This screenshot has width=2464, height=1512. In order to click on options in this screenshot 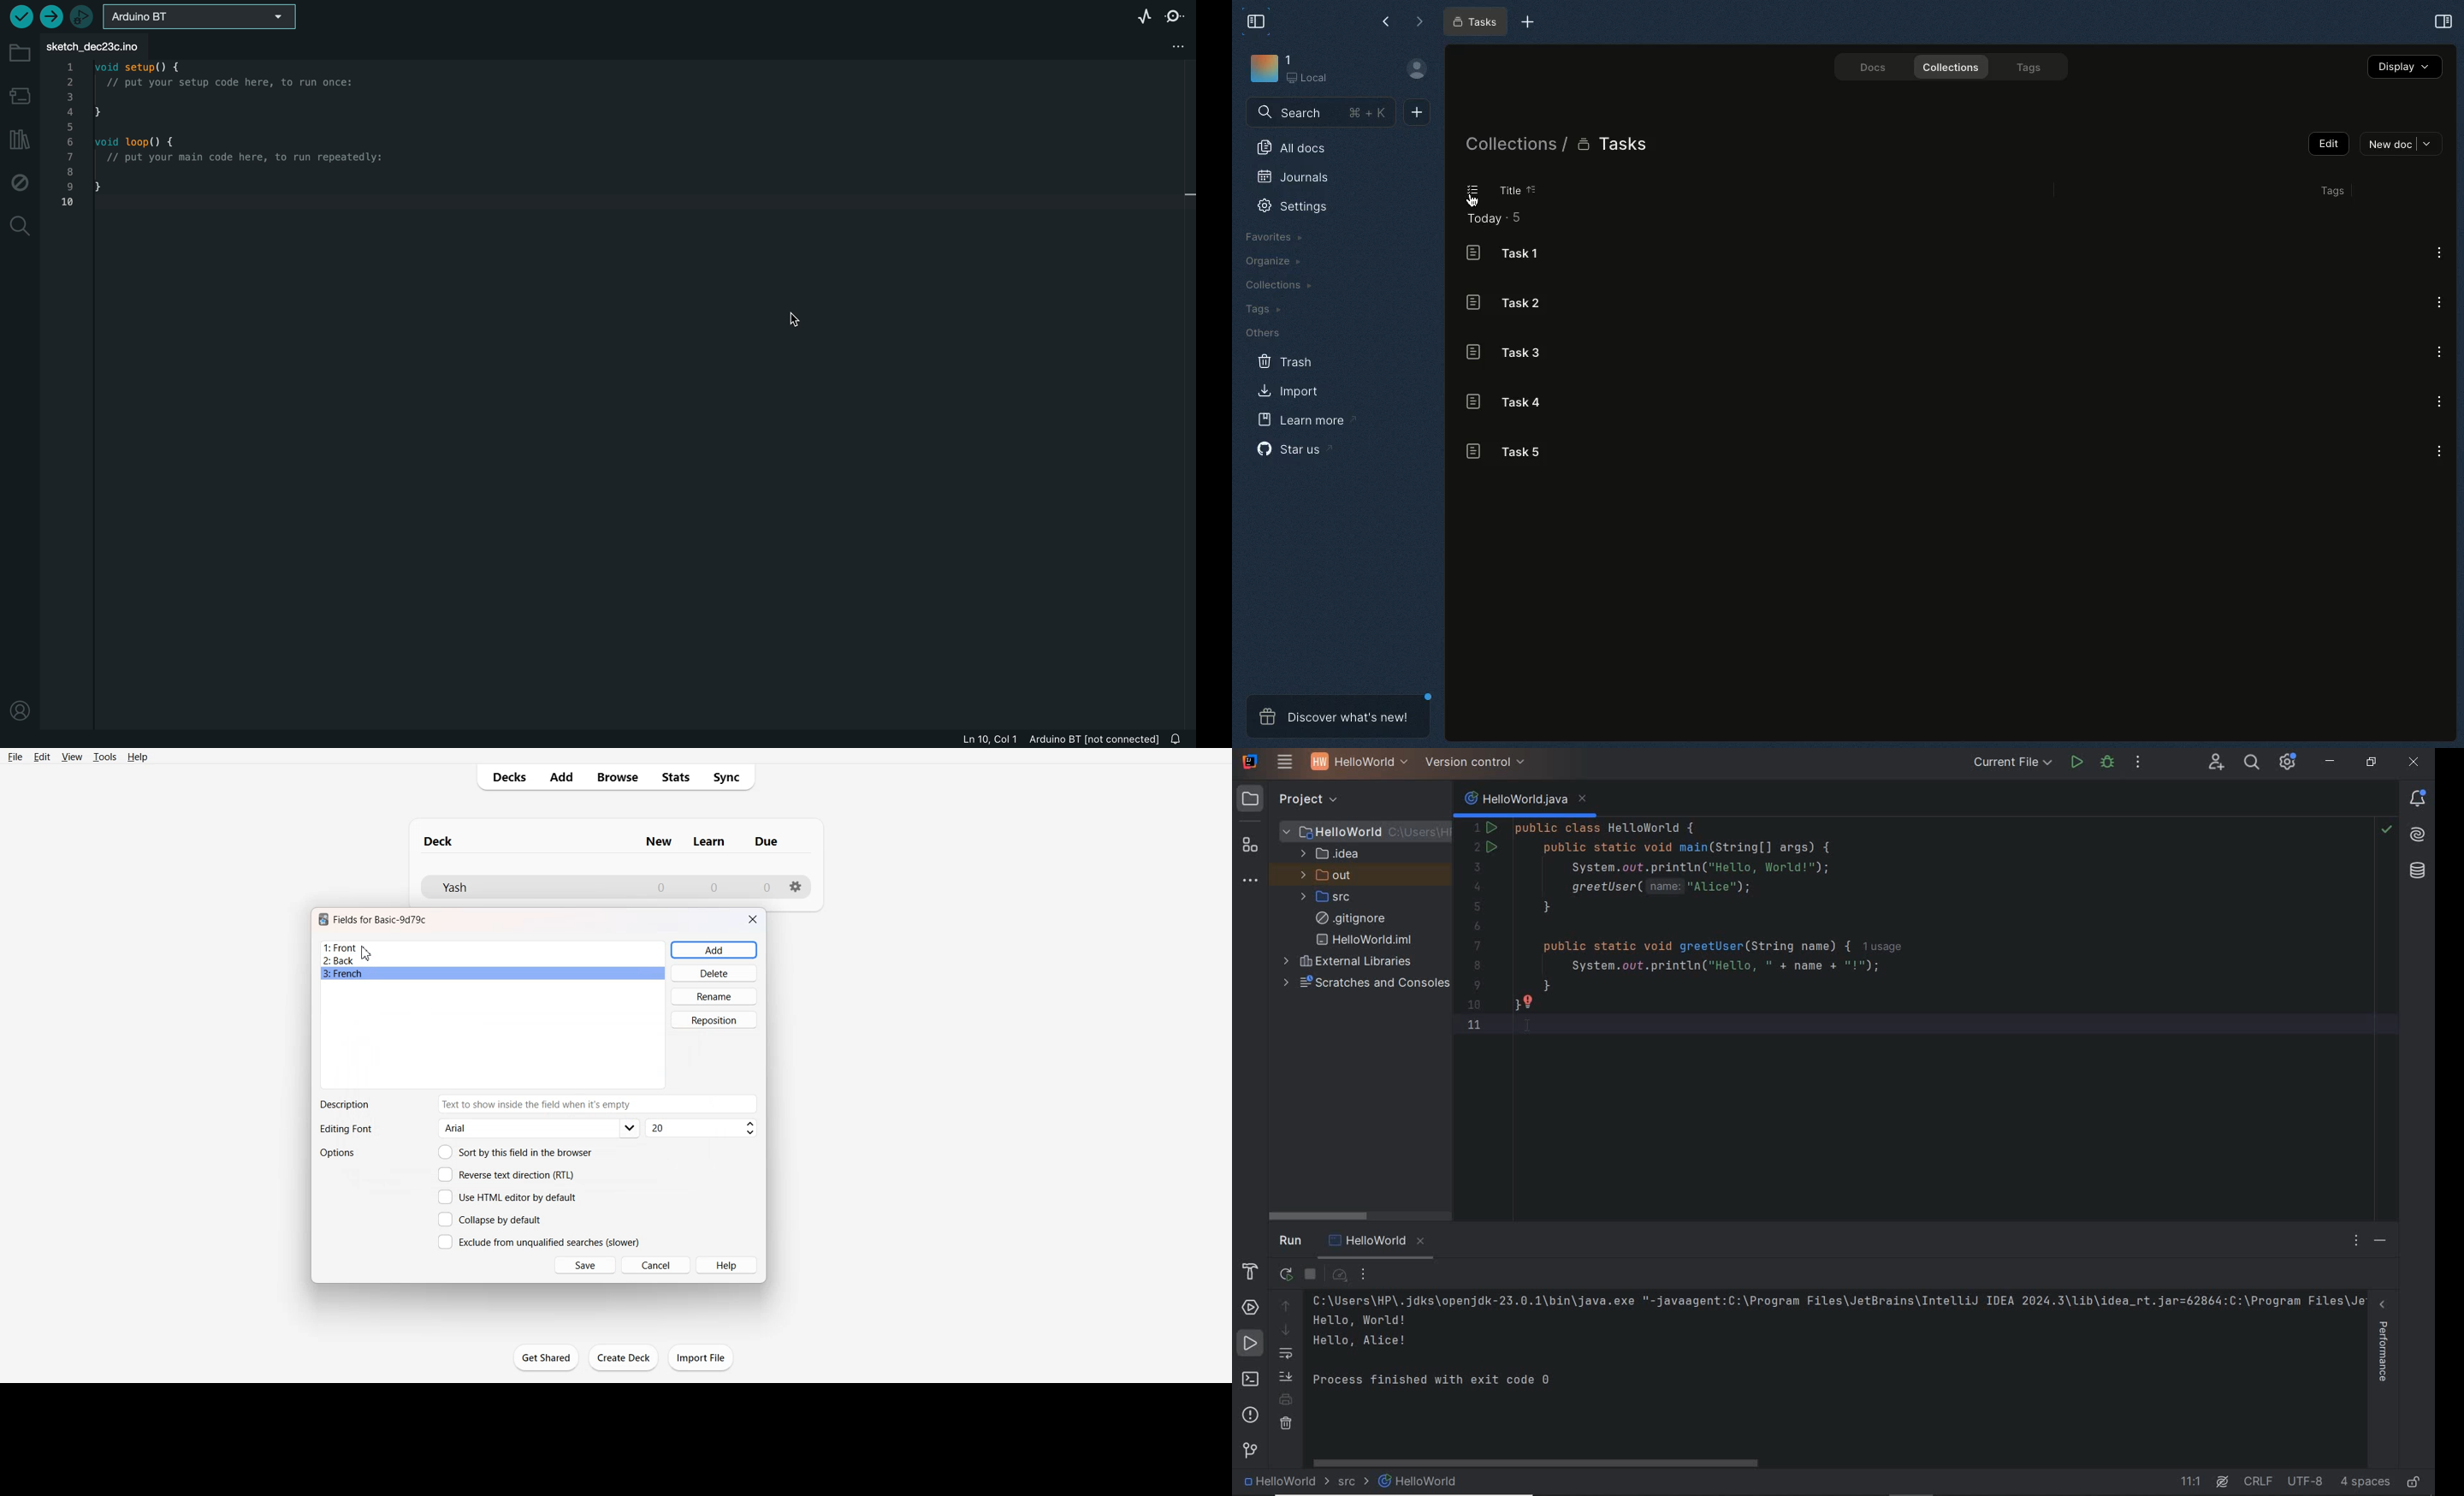, I will do `click(2358, 1242)`.